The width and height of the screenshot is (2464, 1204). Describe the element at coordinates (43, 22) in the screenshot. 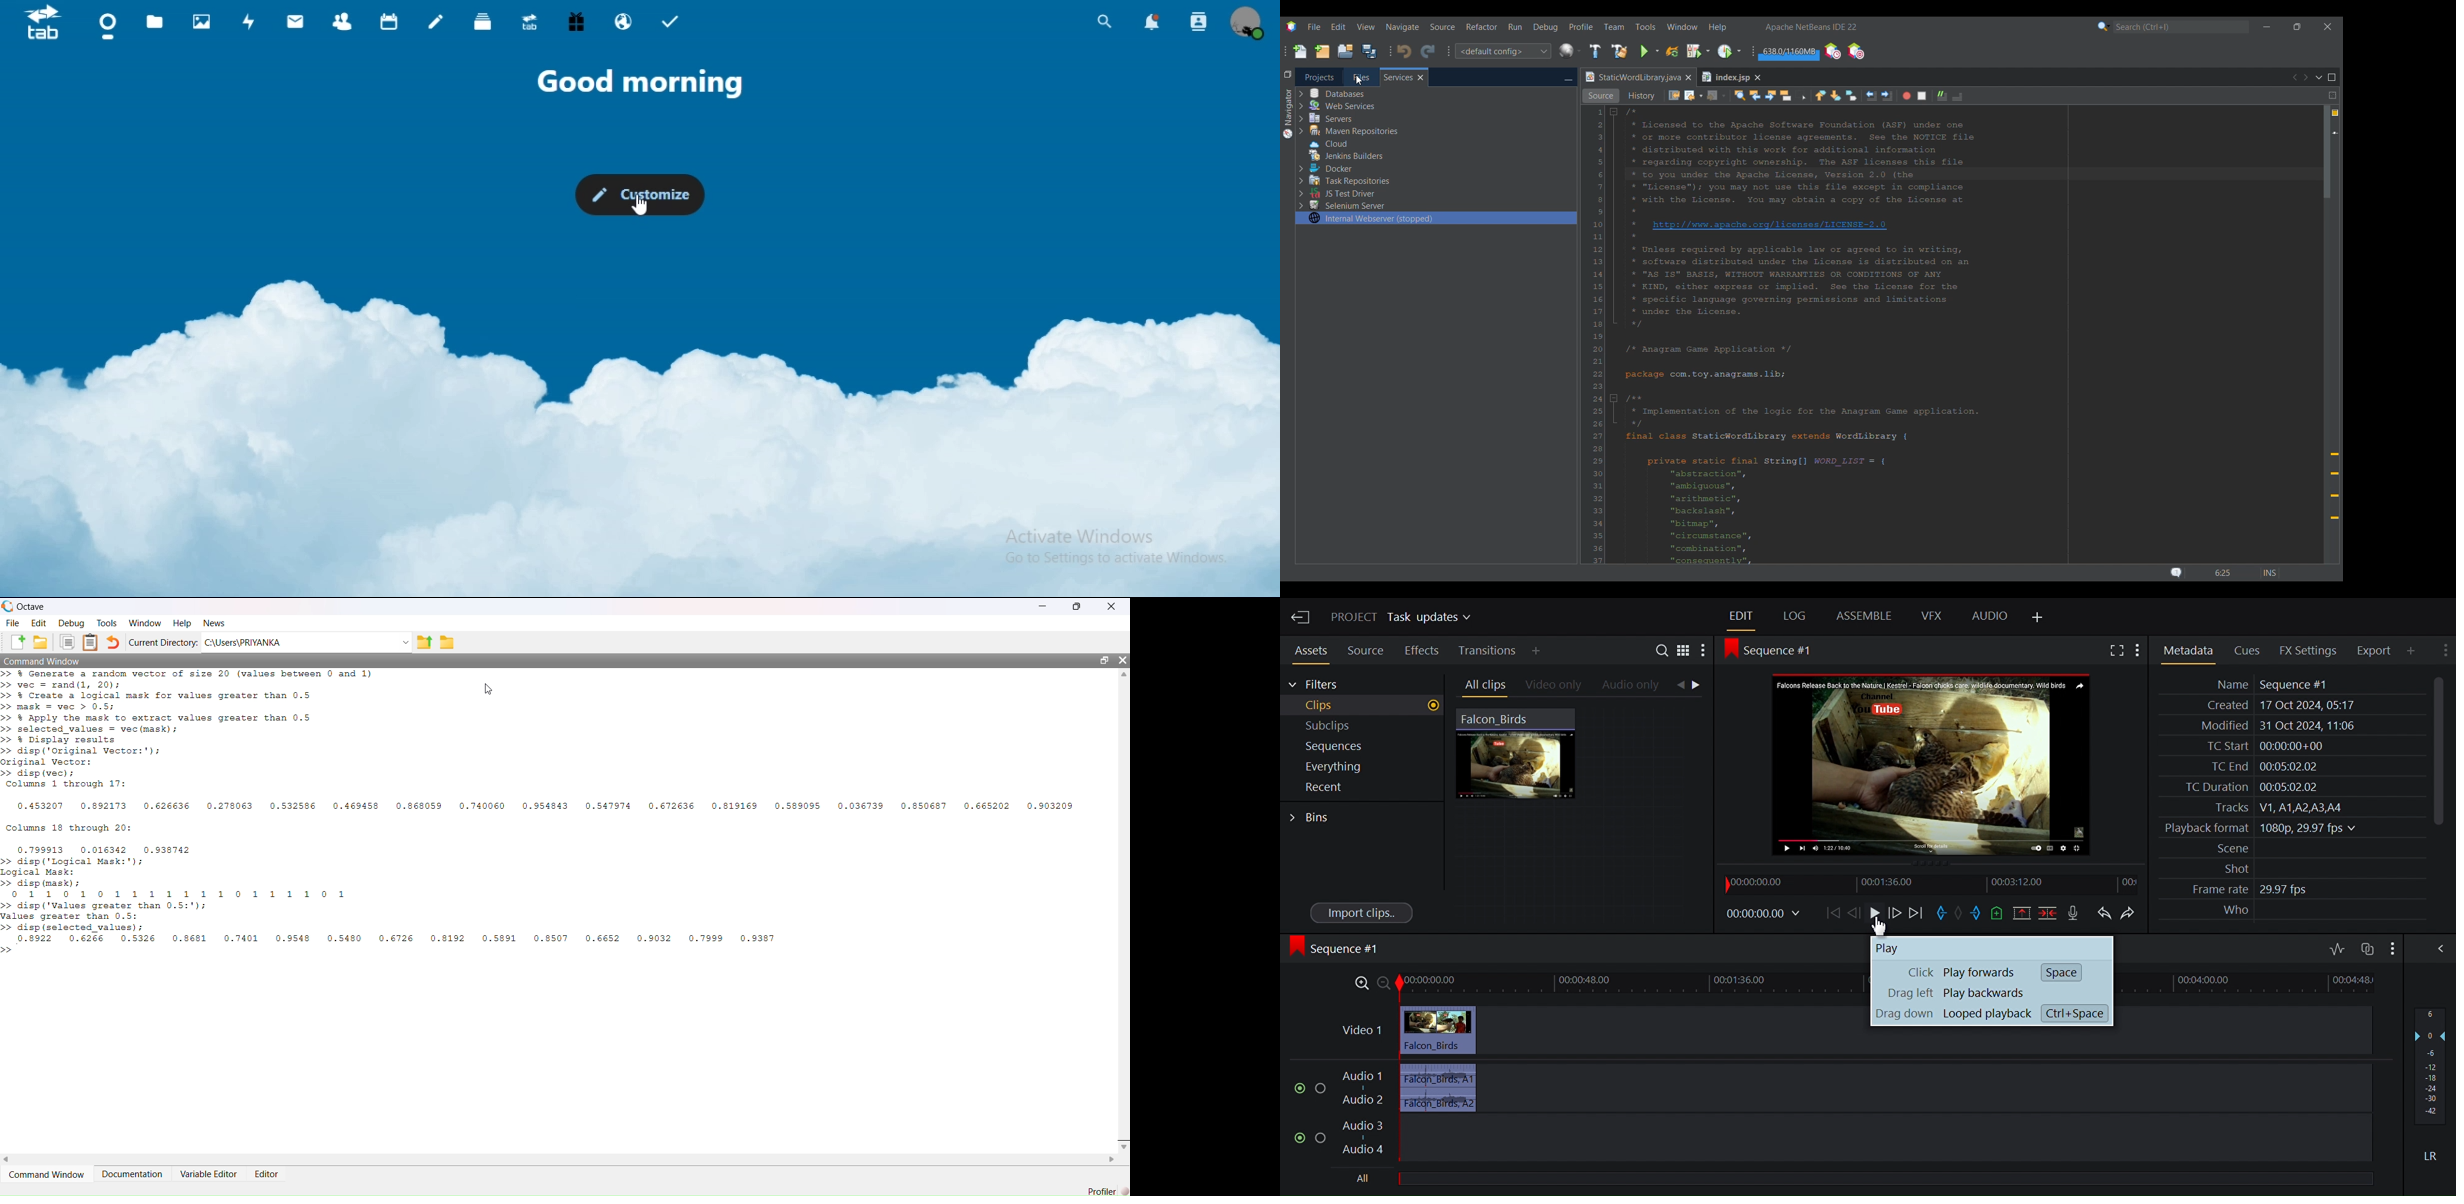

I see `icon` at that location.